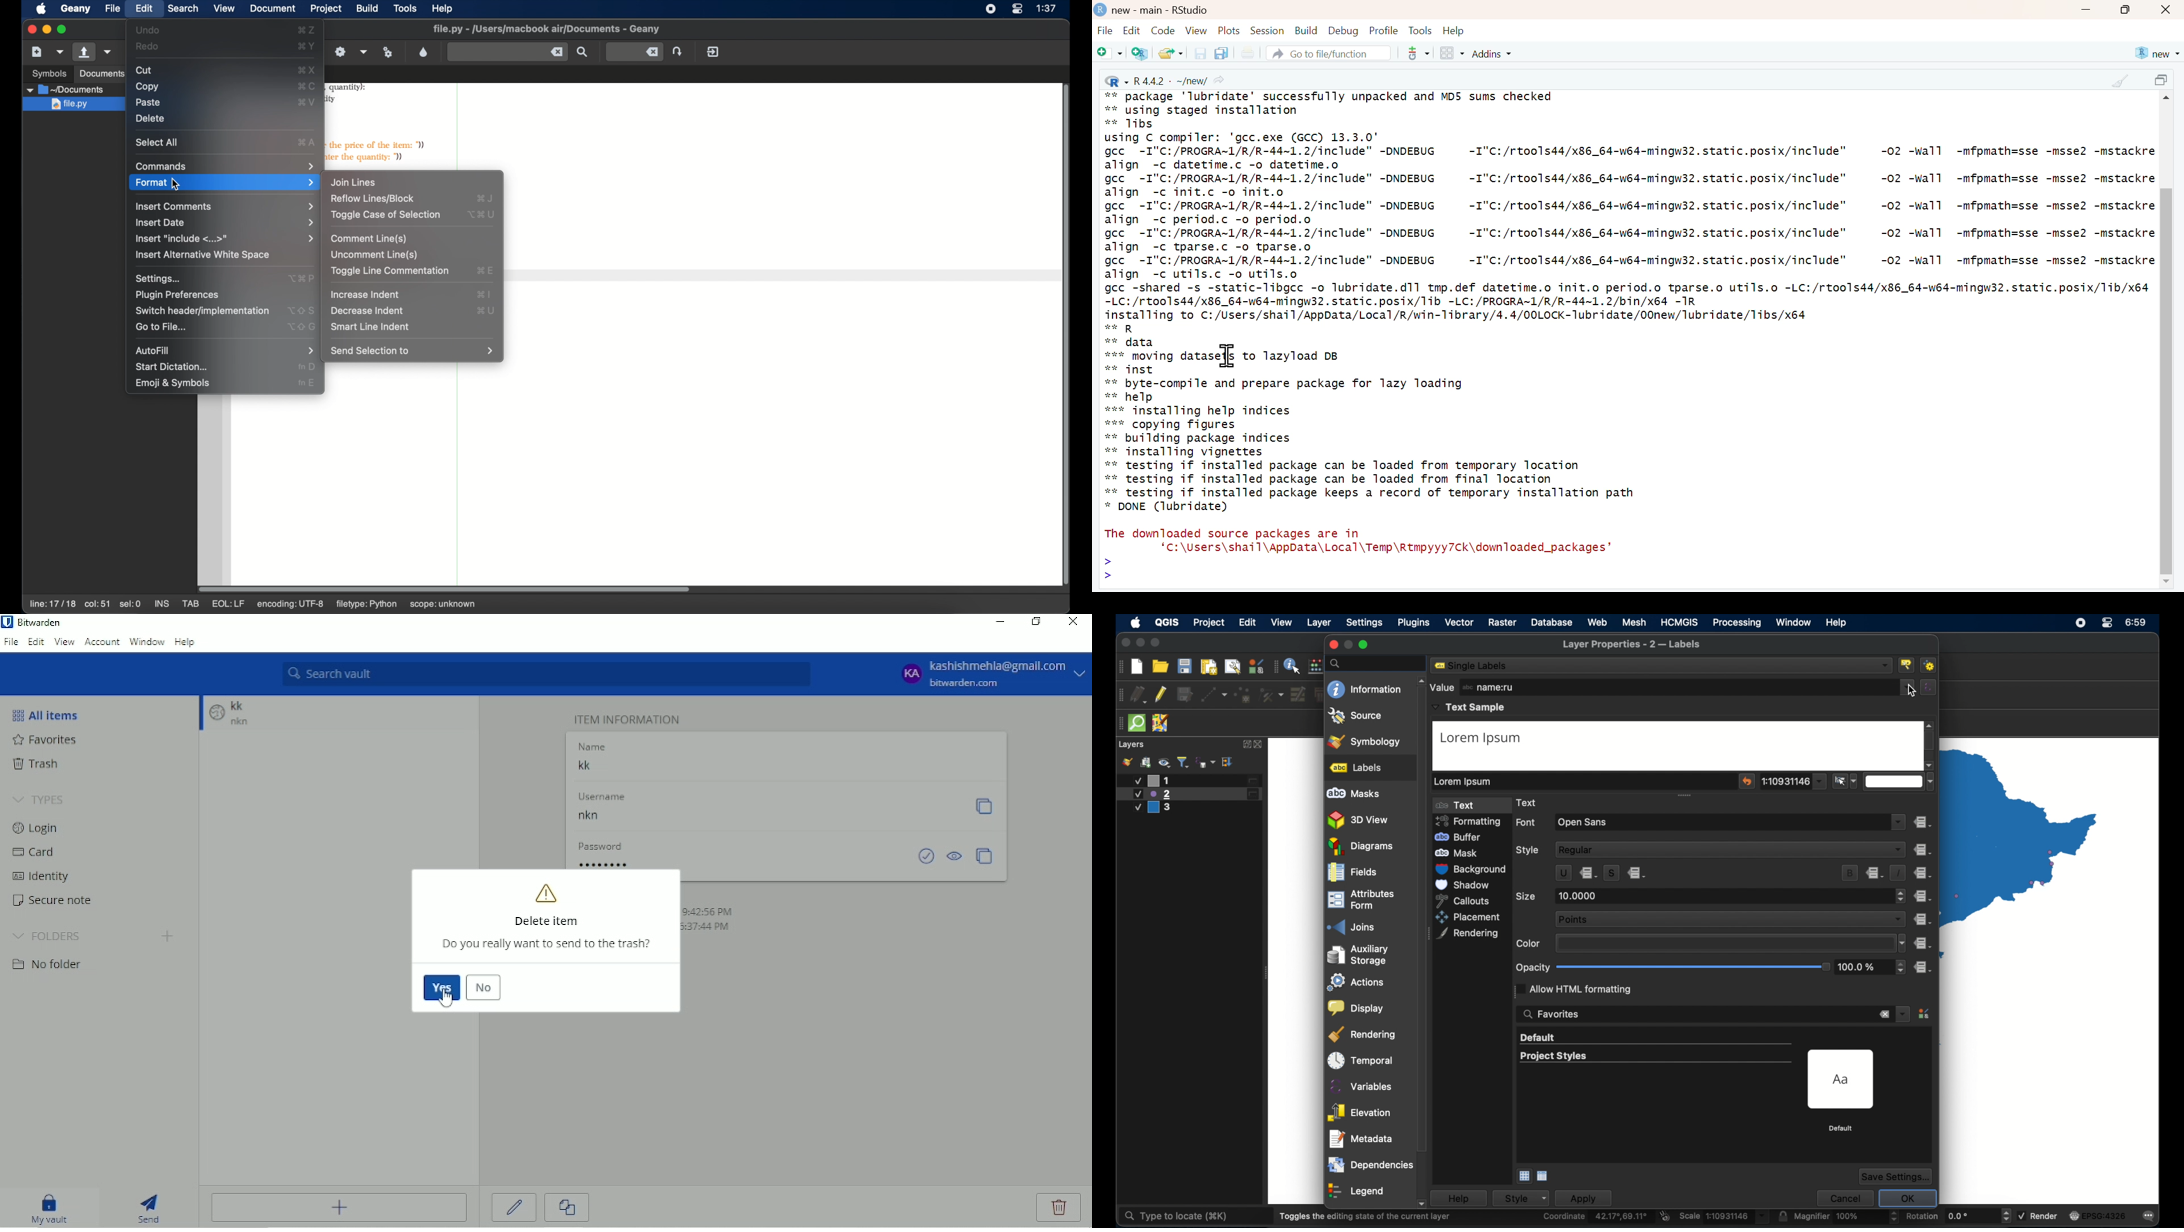 Image resolution: width=2184 pixels, height=1232 pixels. What do you see at coordinates (1185, 694) in the screenshot?
I see `save edits` at bounding box center [1185, 694].